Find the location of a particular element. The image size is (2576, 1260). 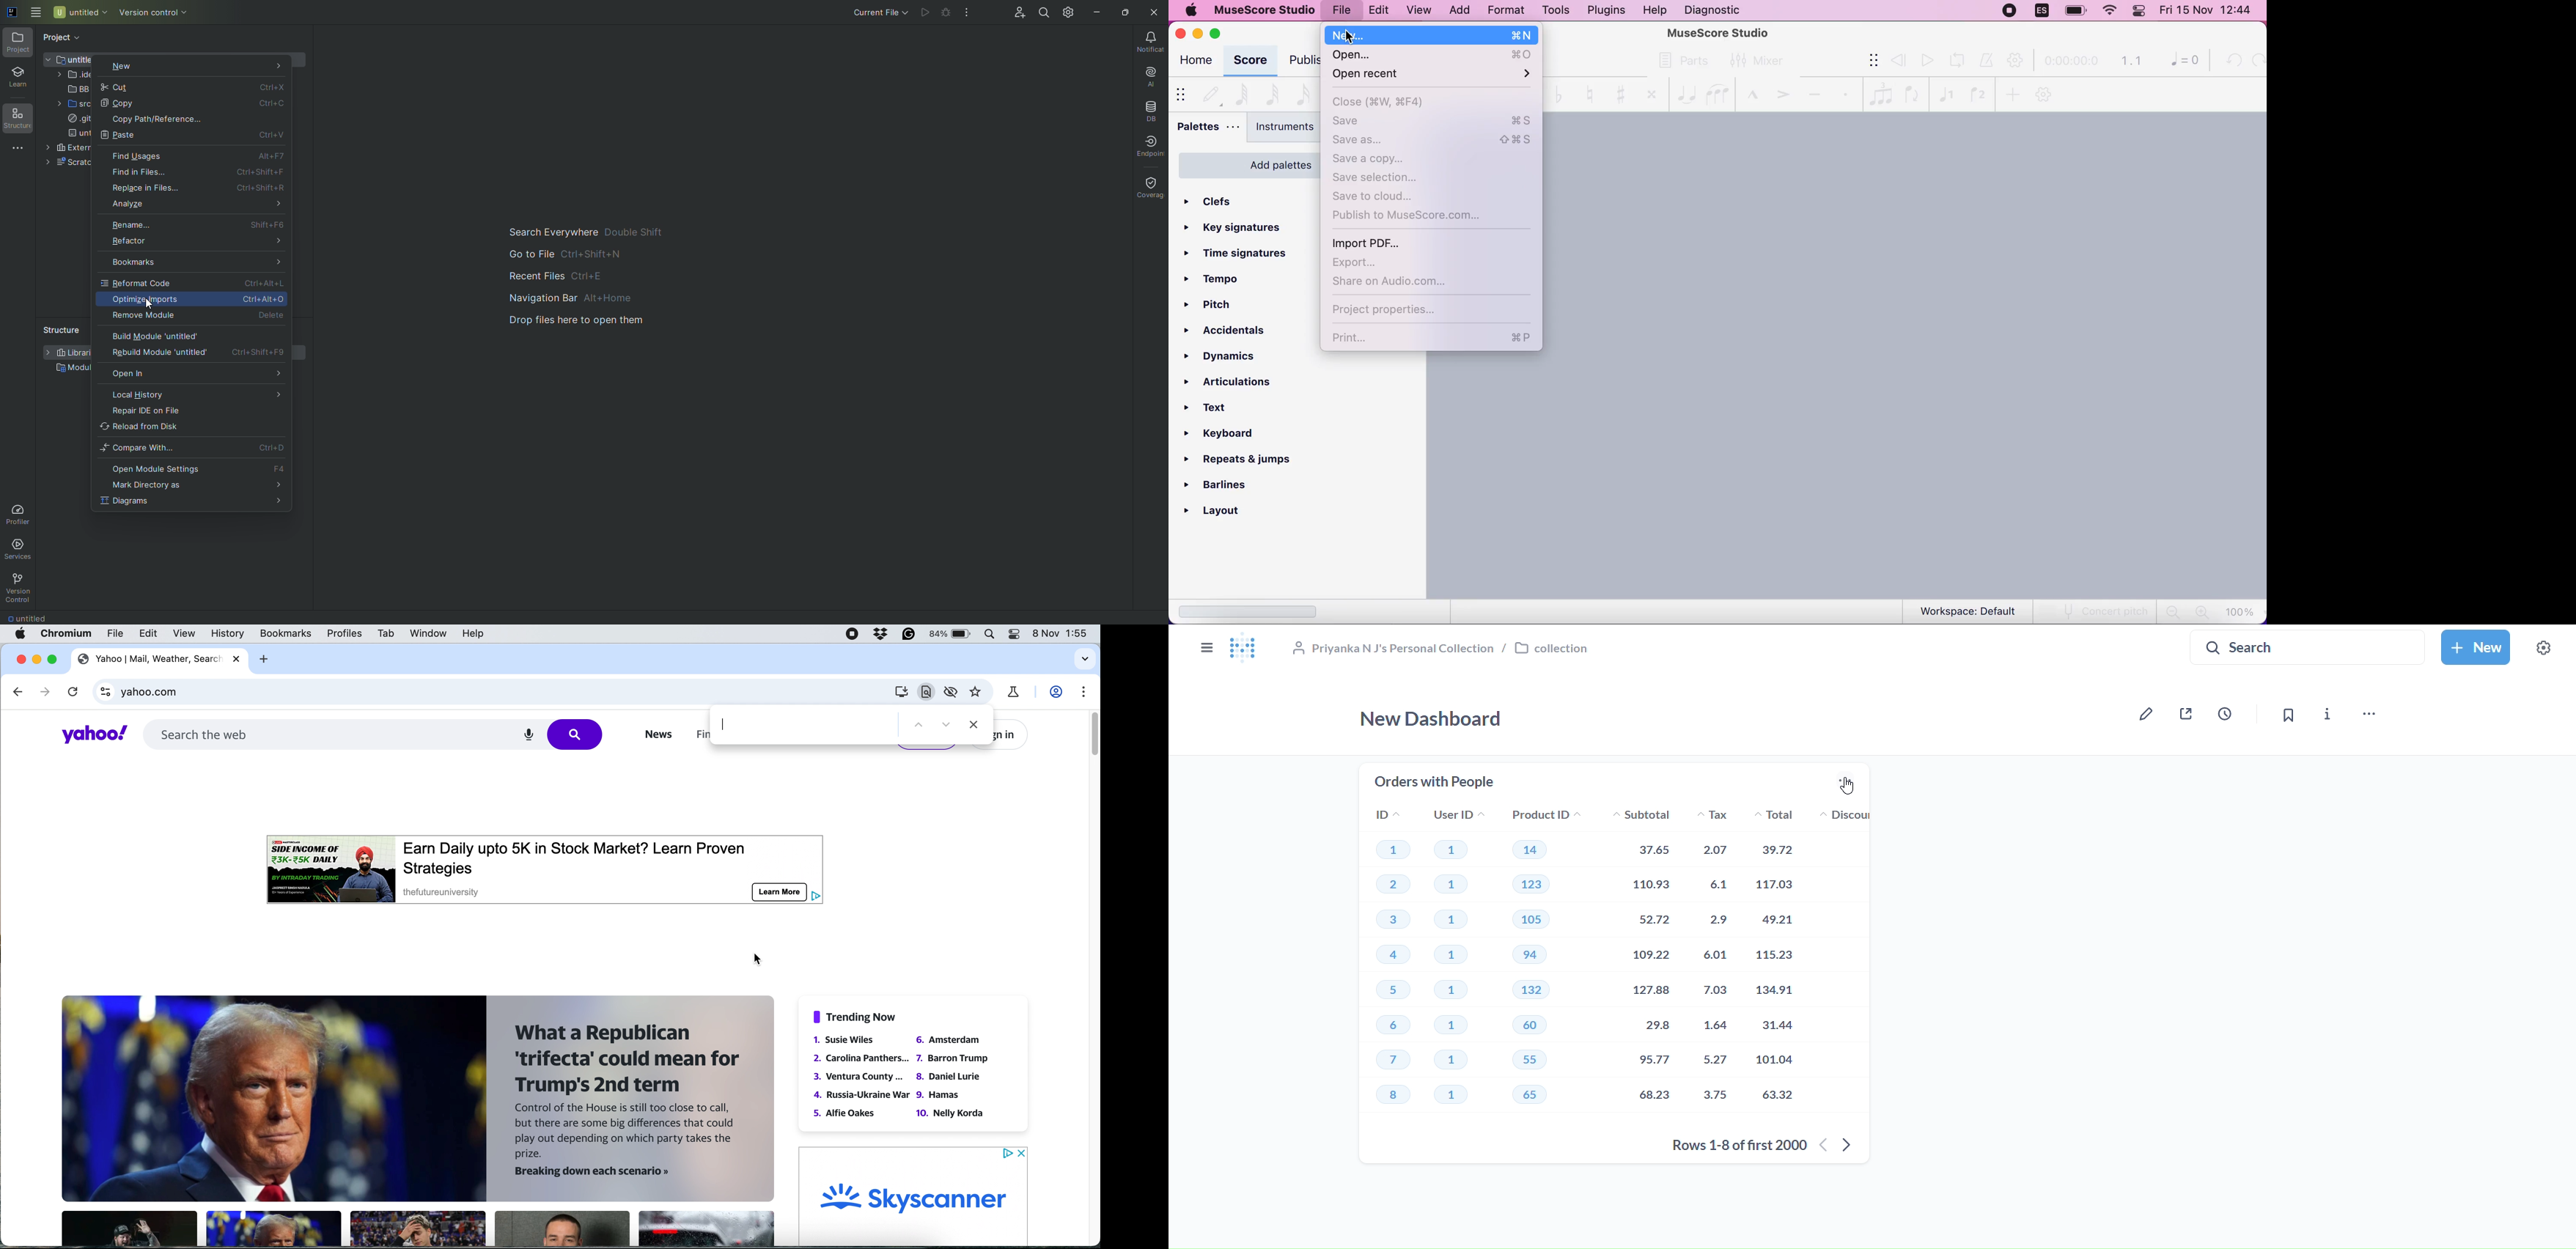

barlines is located at coordinates (1238, 485).